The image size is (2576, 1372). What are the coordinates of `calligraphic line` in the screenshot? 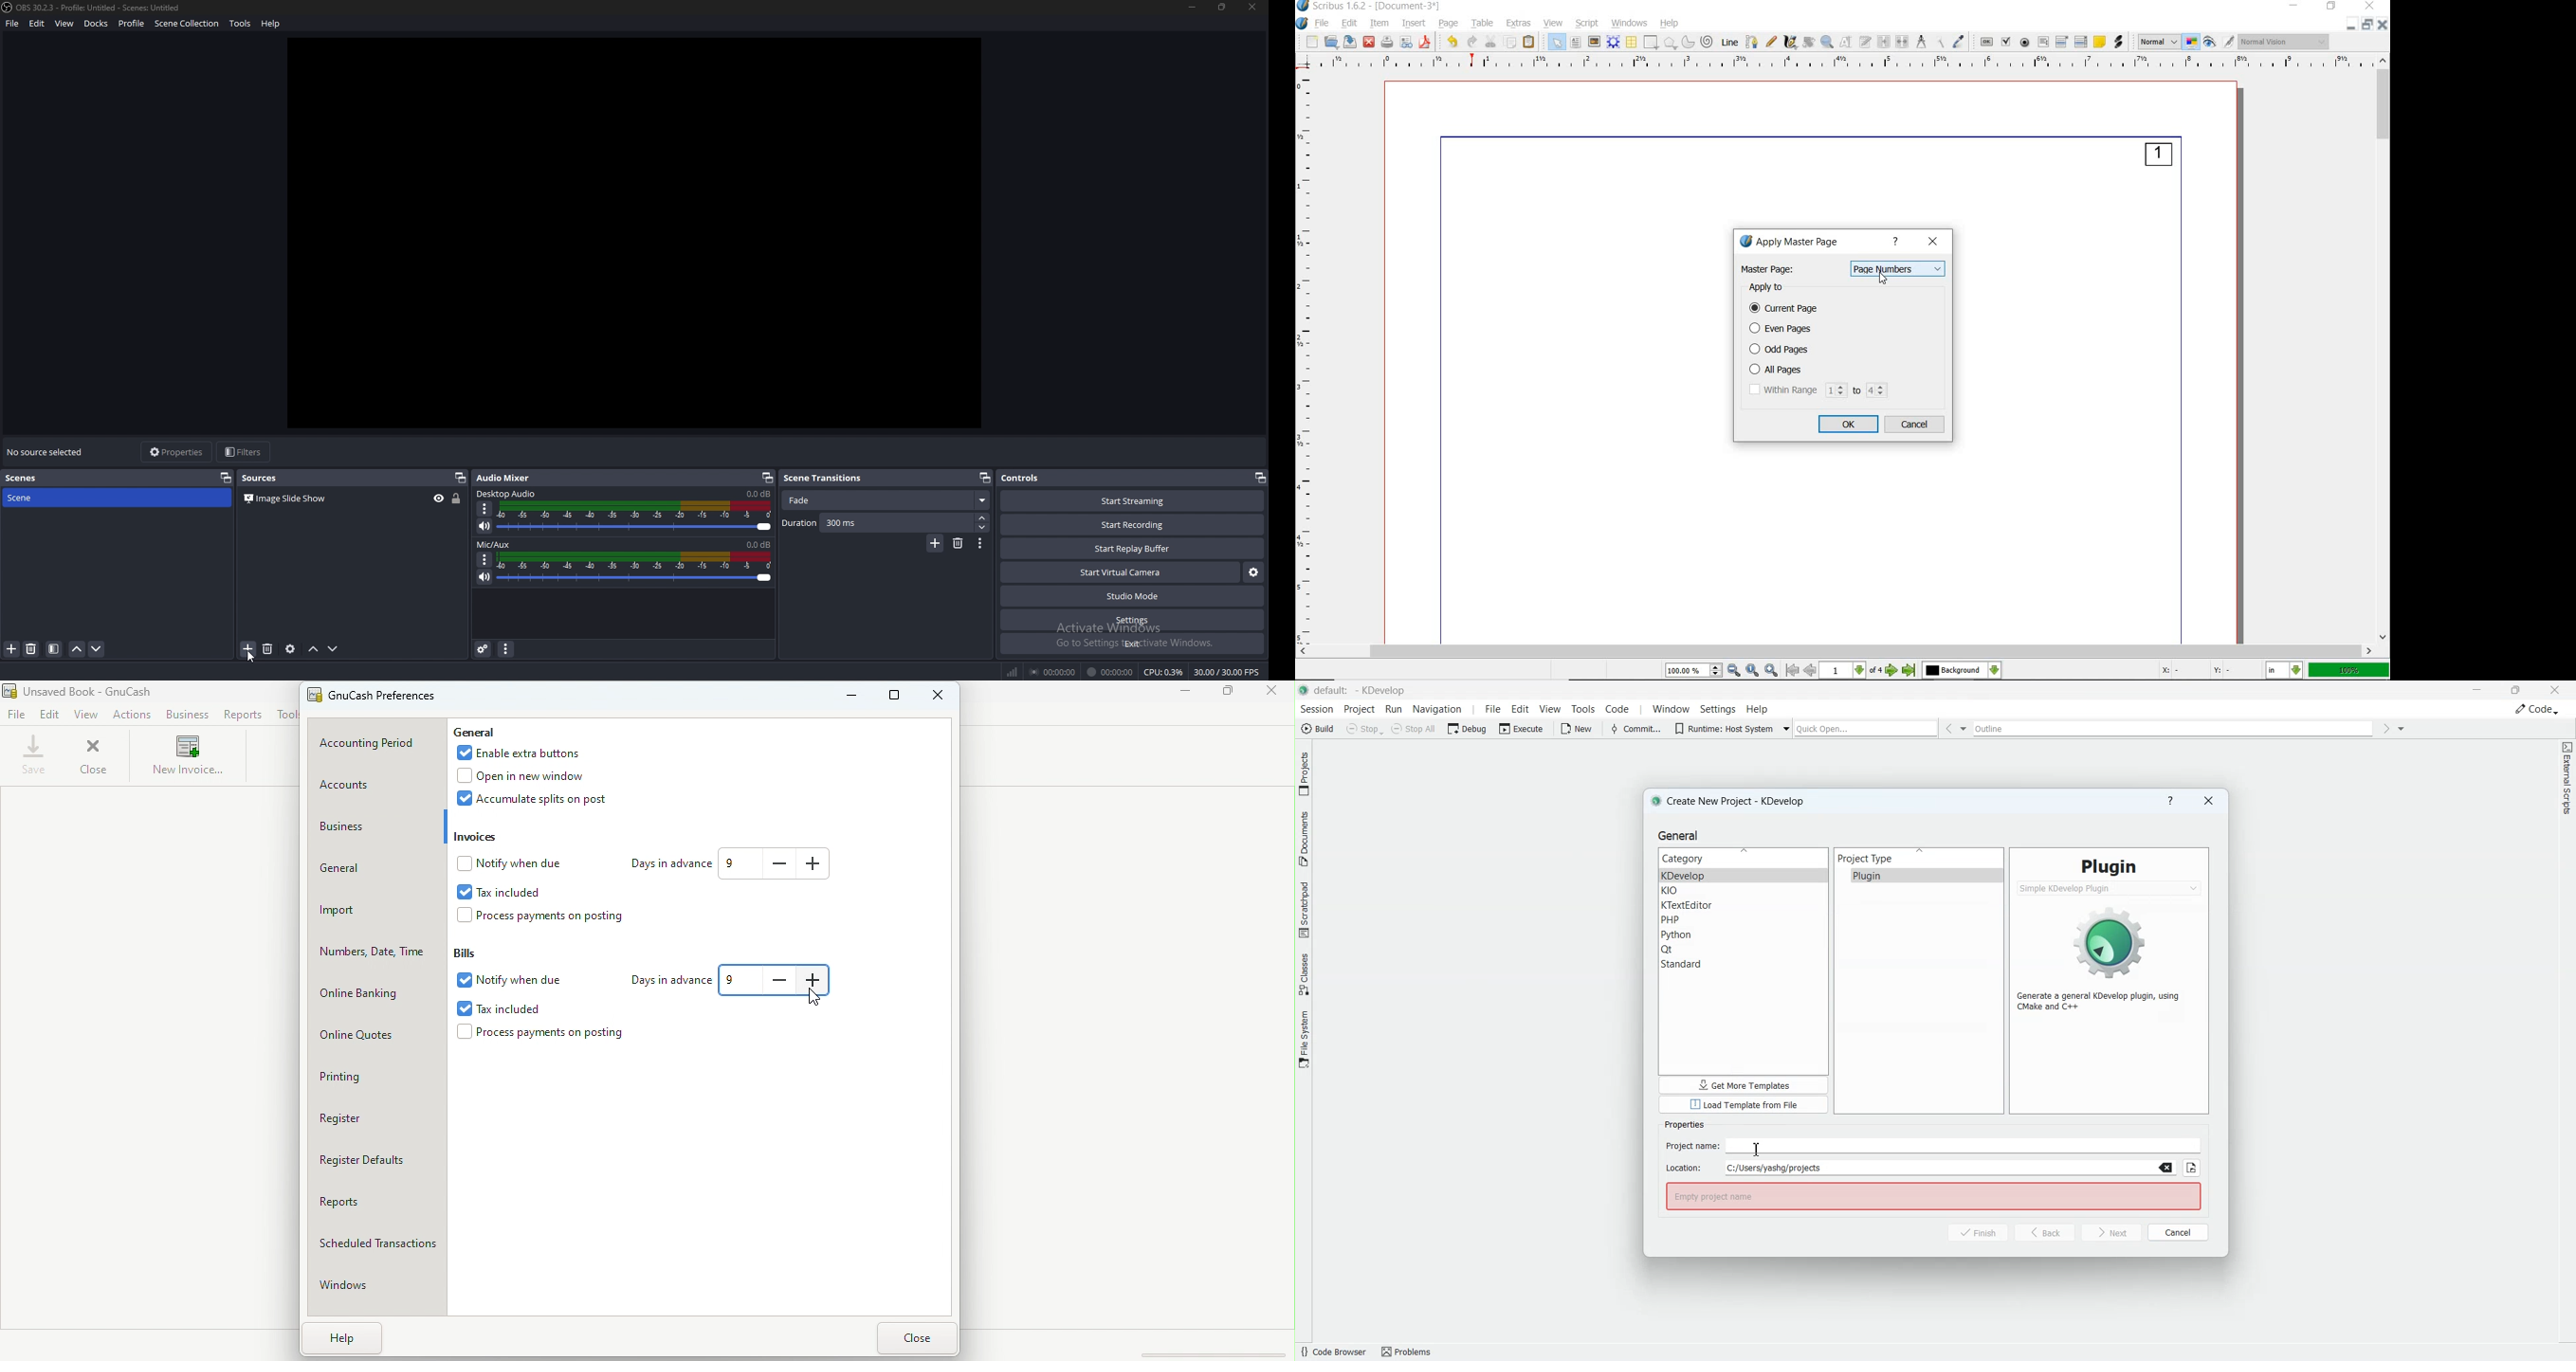 It's located at (1791, 43).